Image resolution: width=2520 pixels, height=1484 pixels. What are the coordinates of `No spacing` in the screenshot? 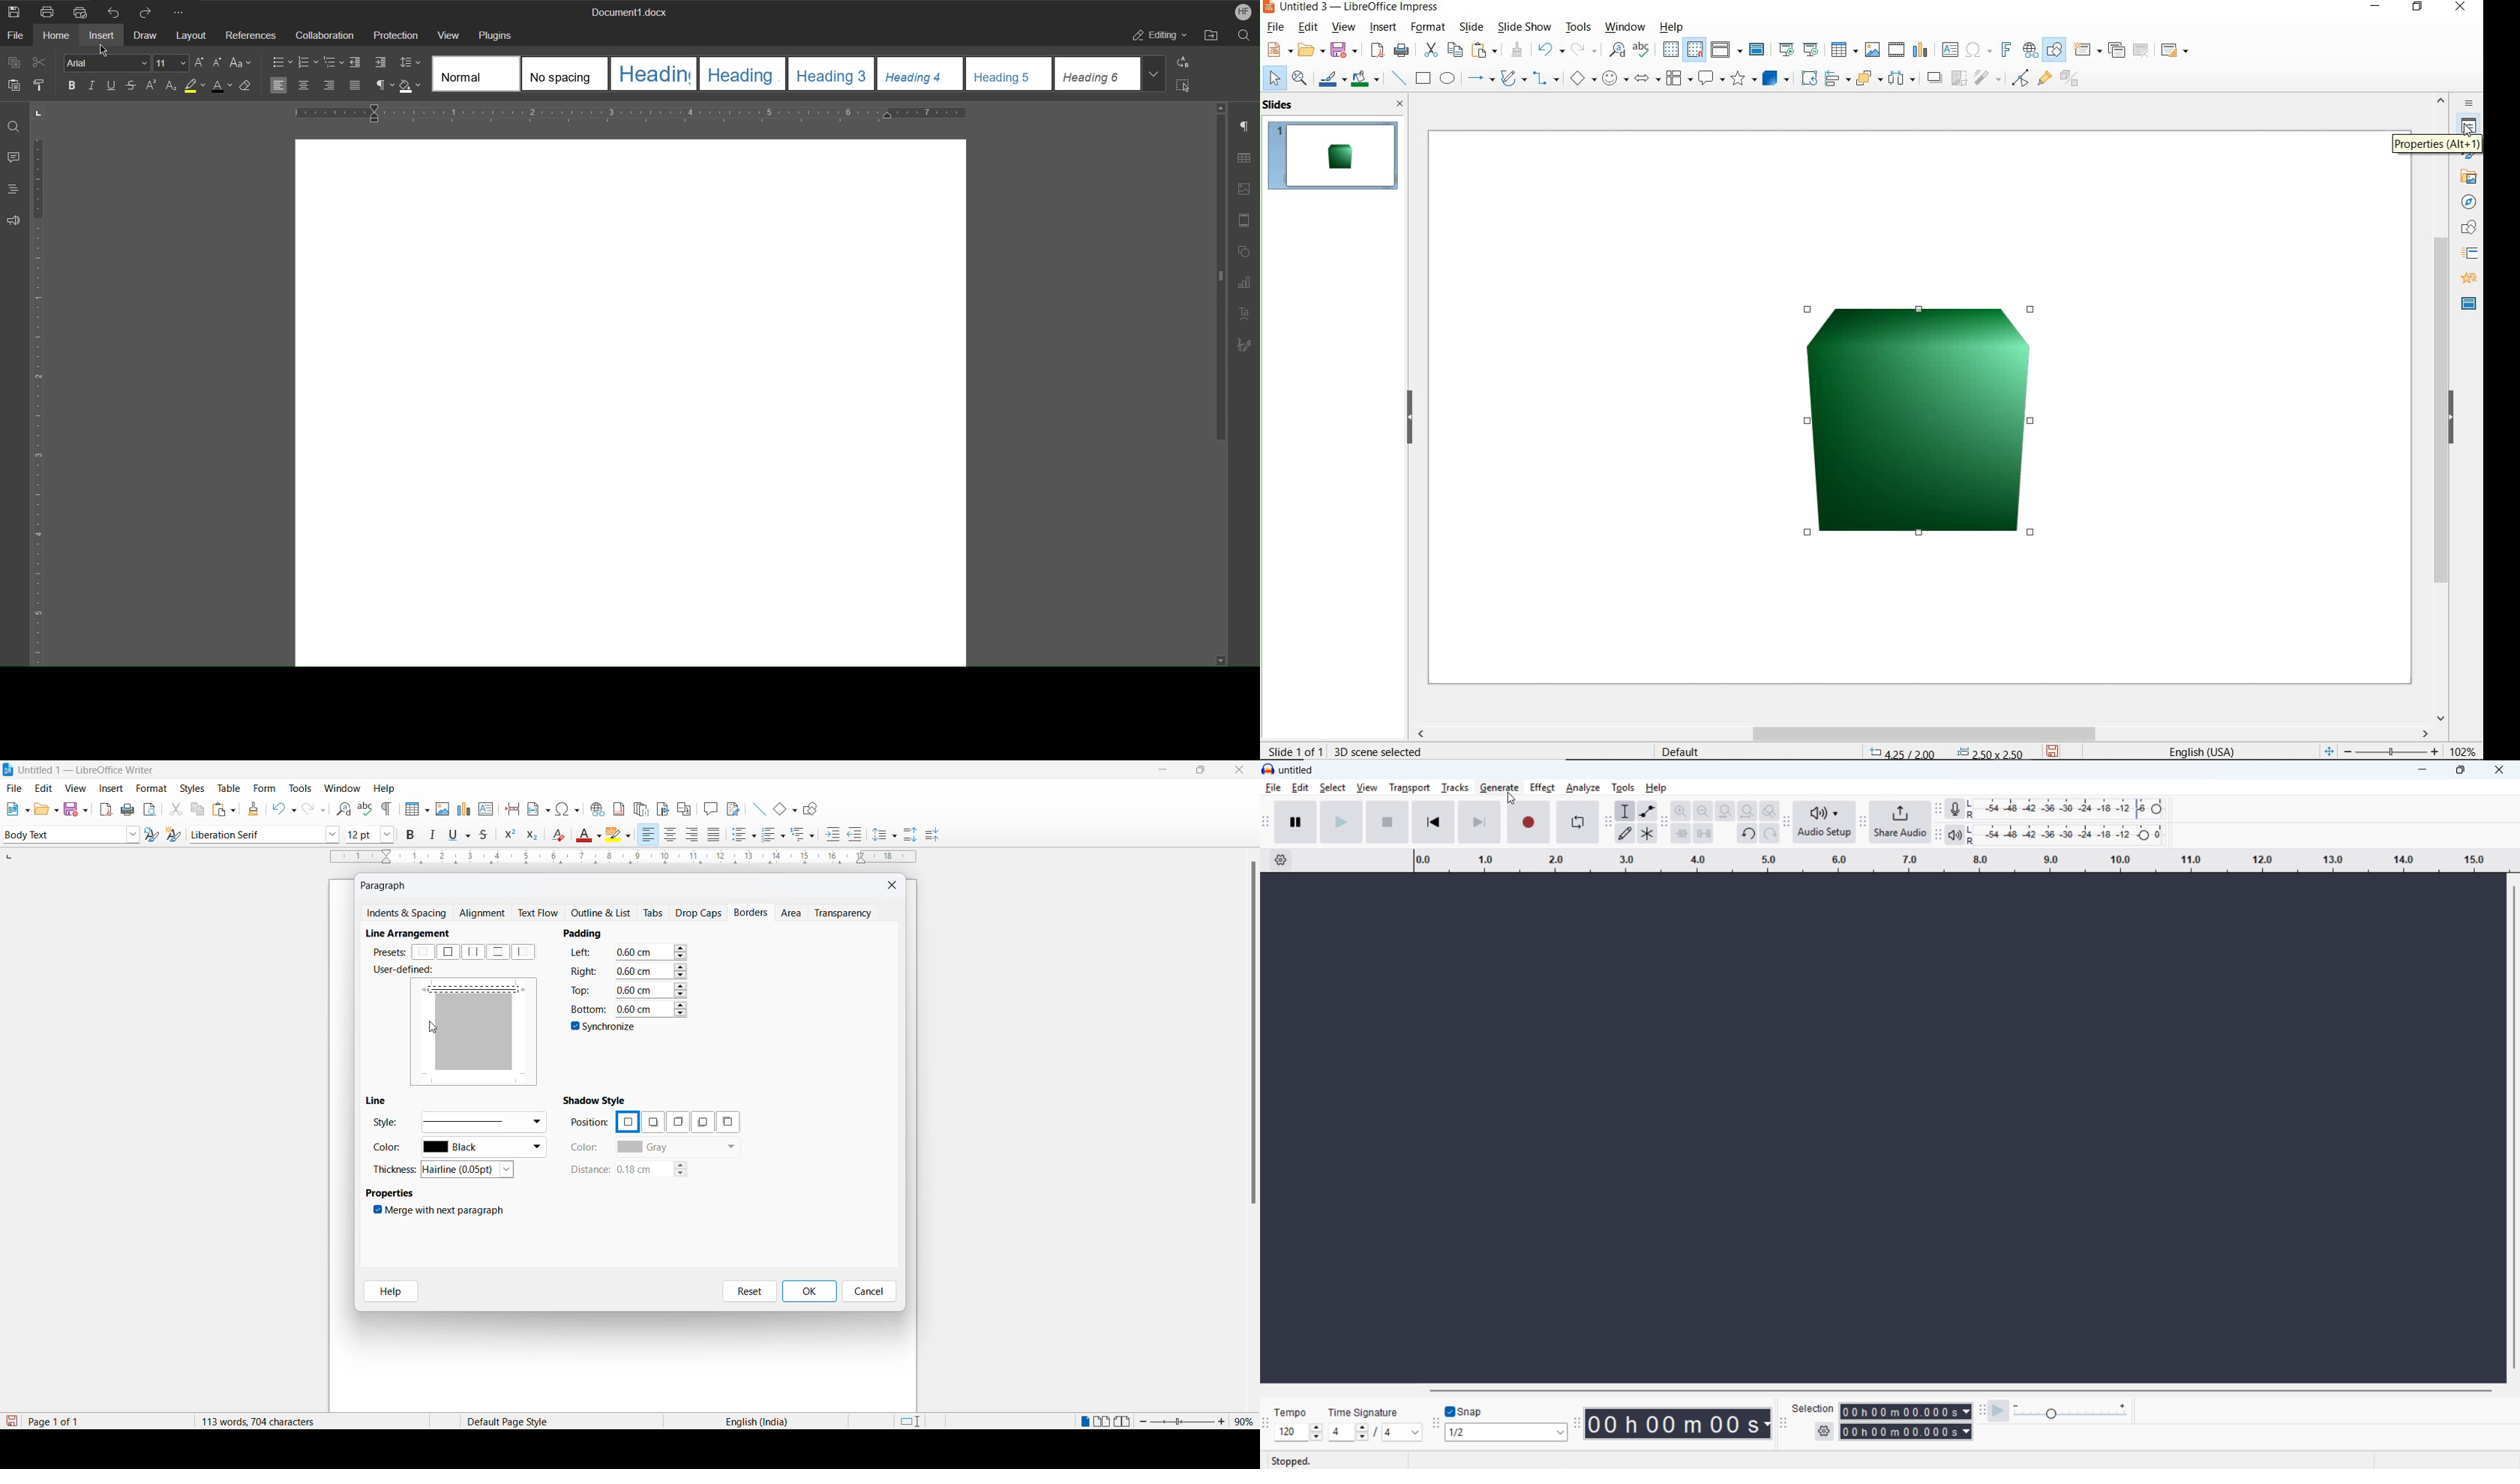 It's located at (567, 74).